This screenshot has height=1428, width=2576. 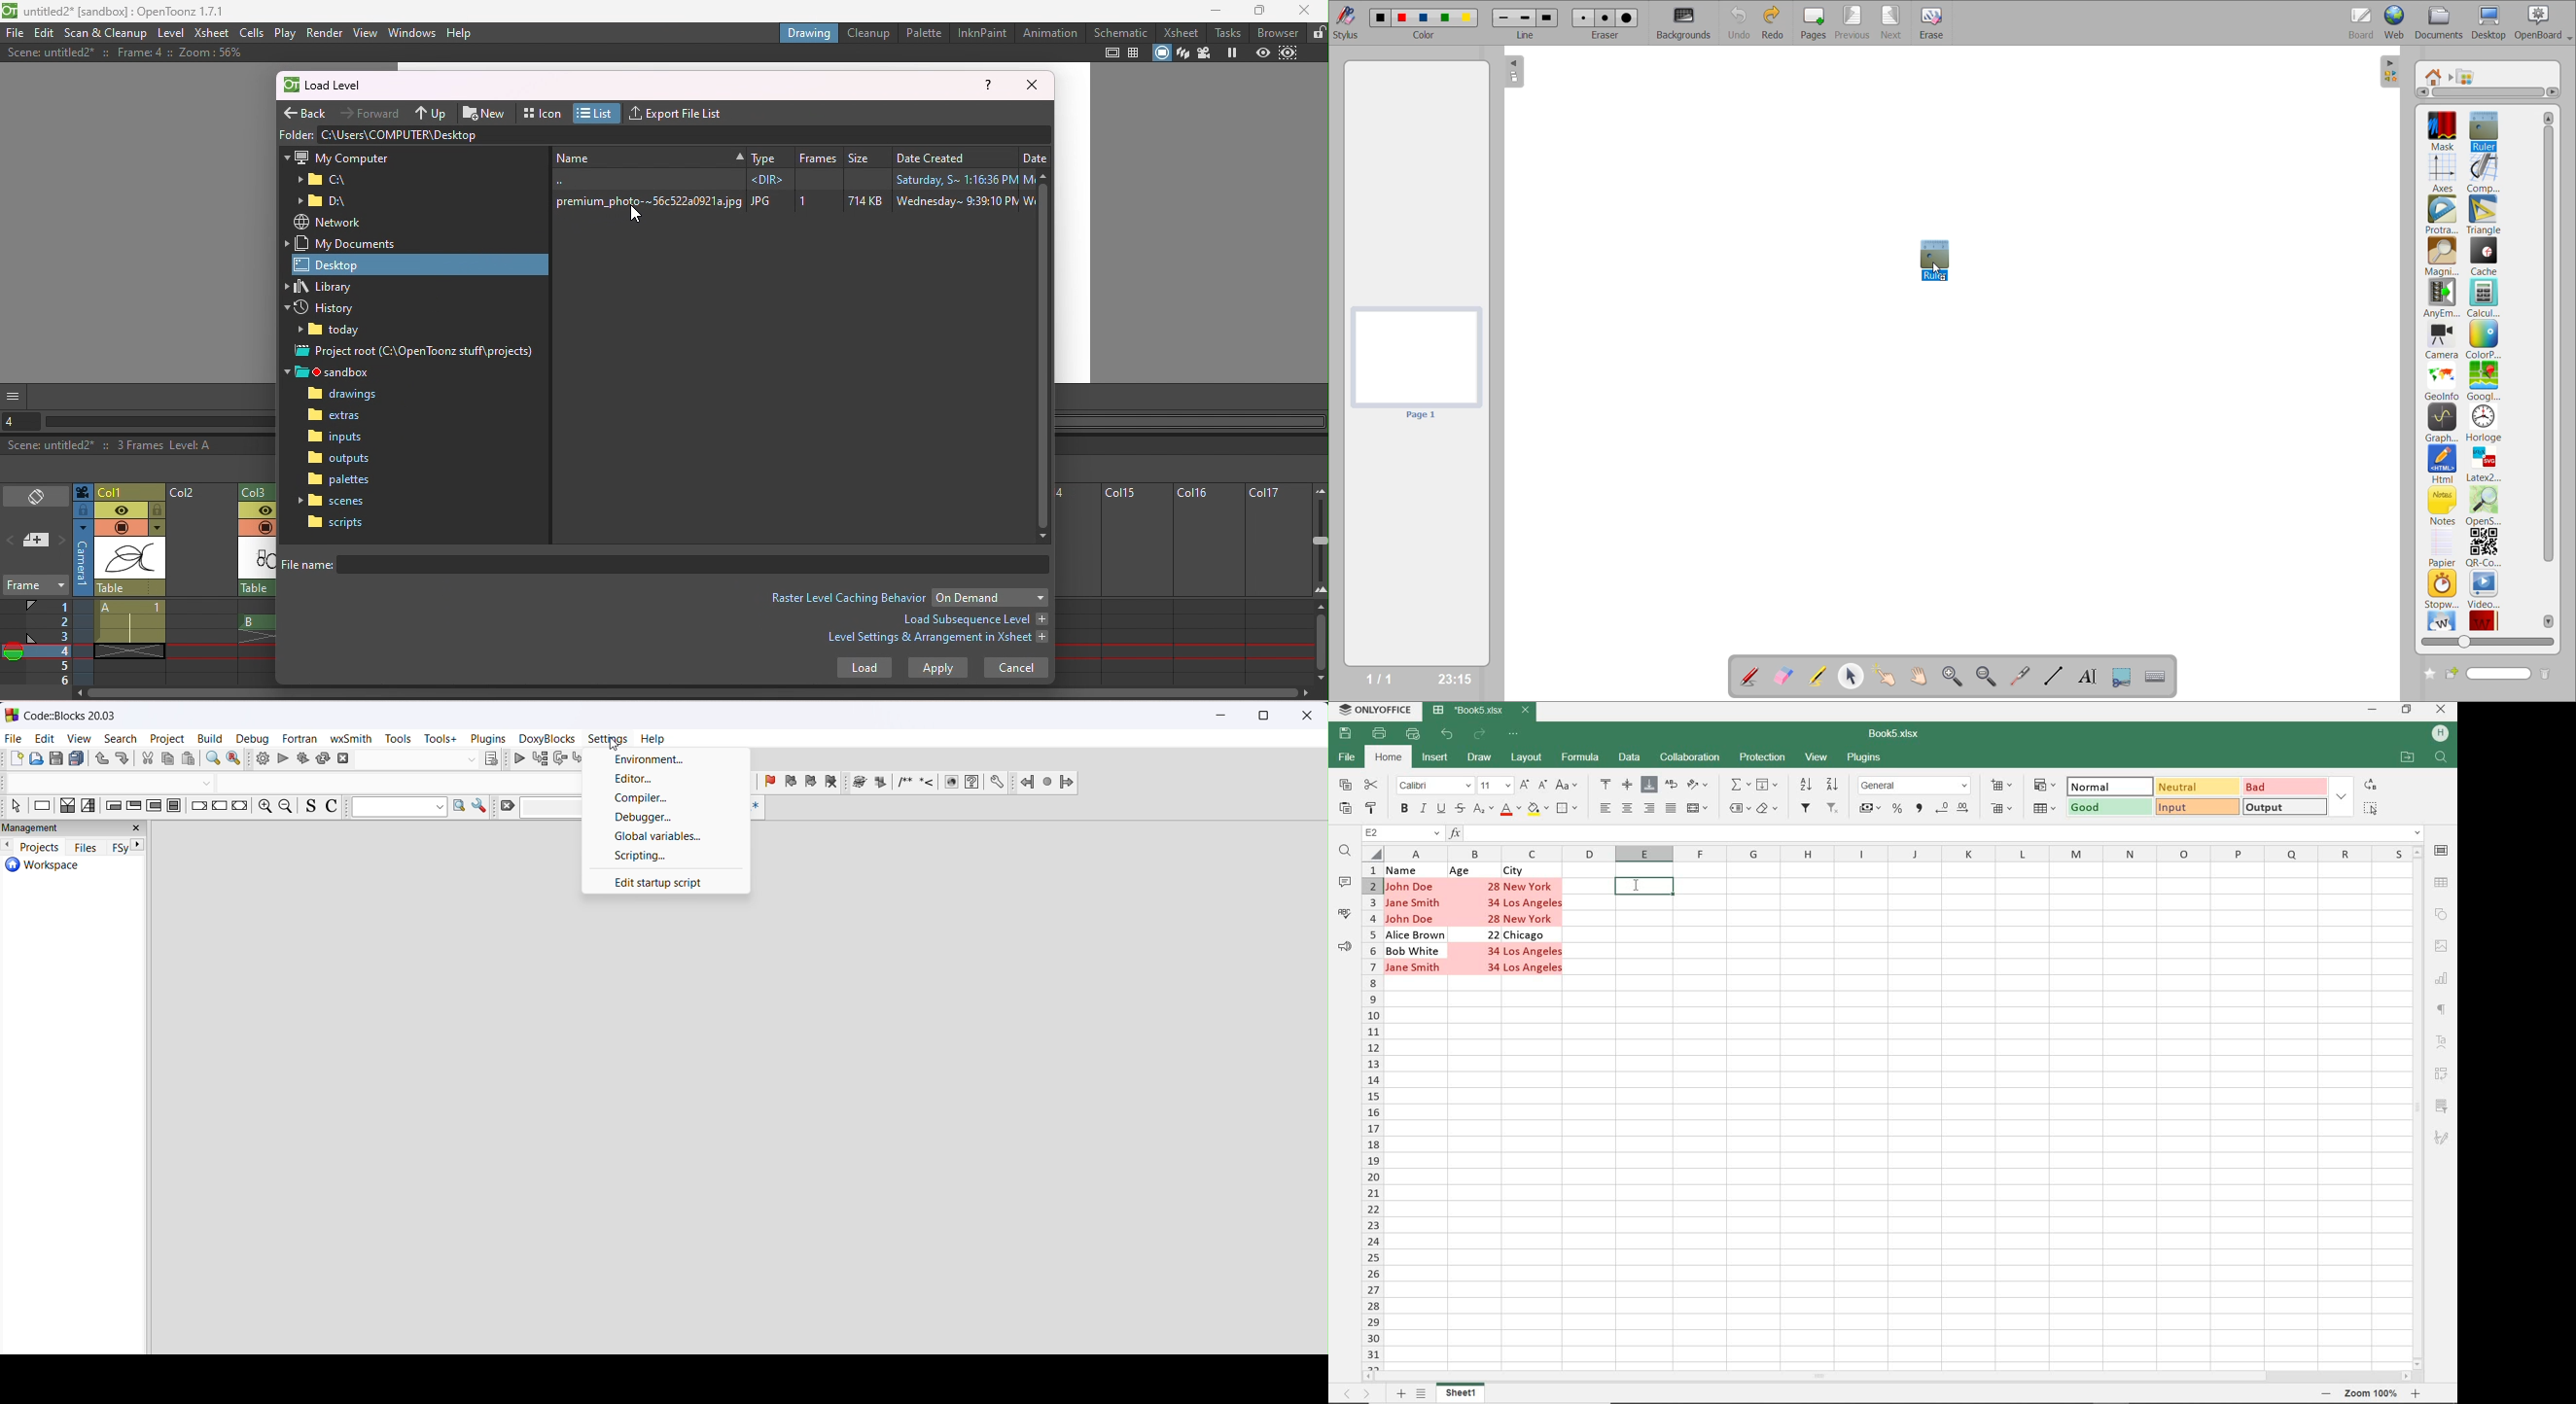 I want to click on projects, so click(x=40, y=846).